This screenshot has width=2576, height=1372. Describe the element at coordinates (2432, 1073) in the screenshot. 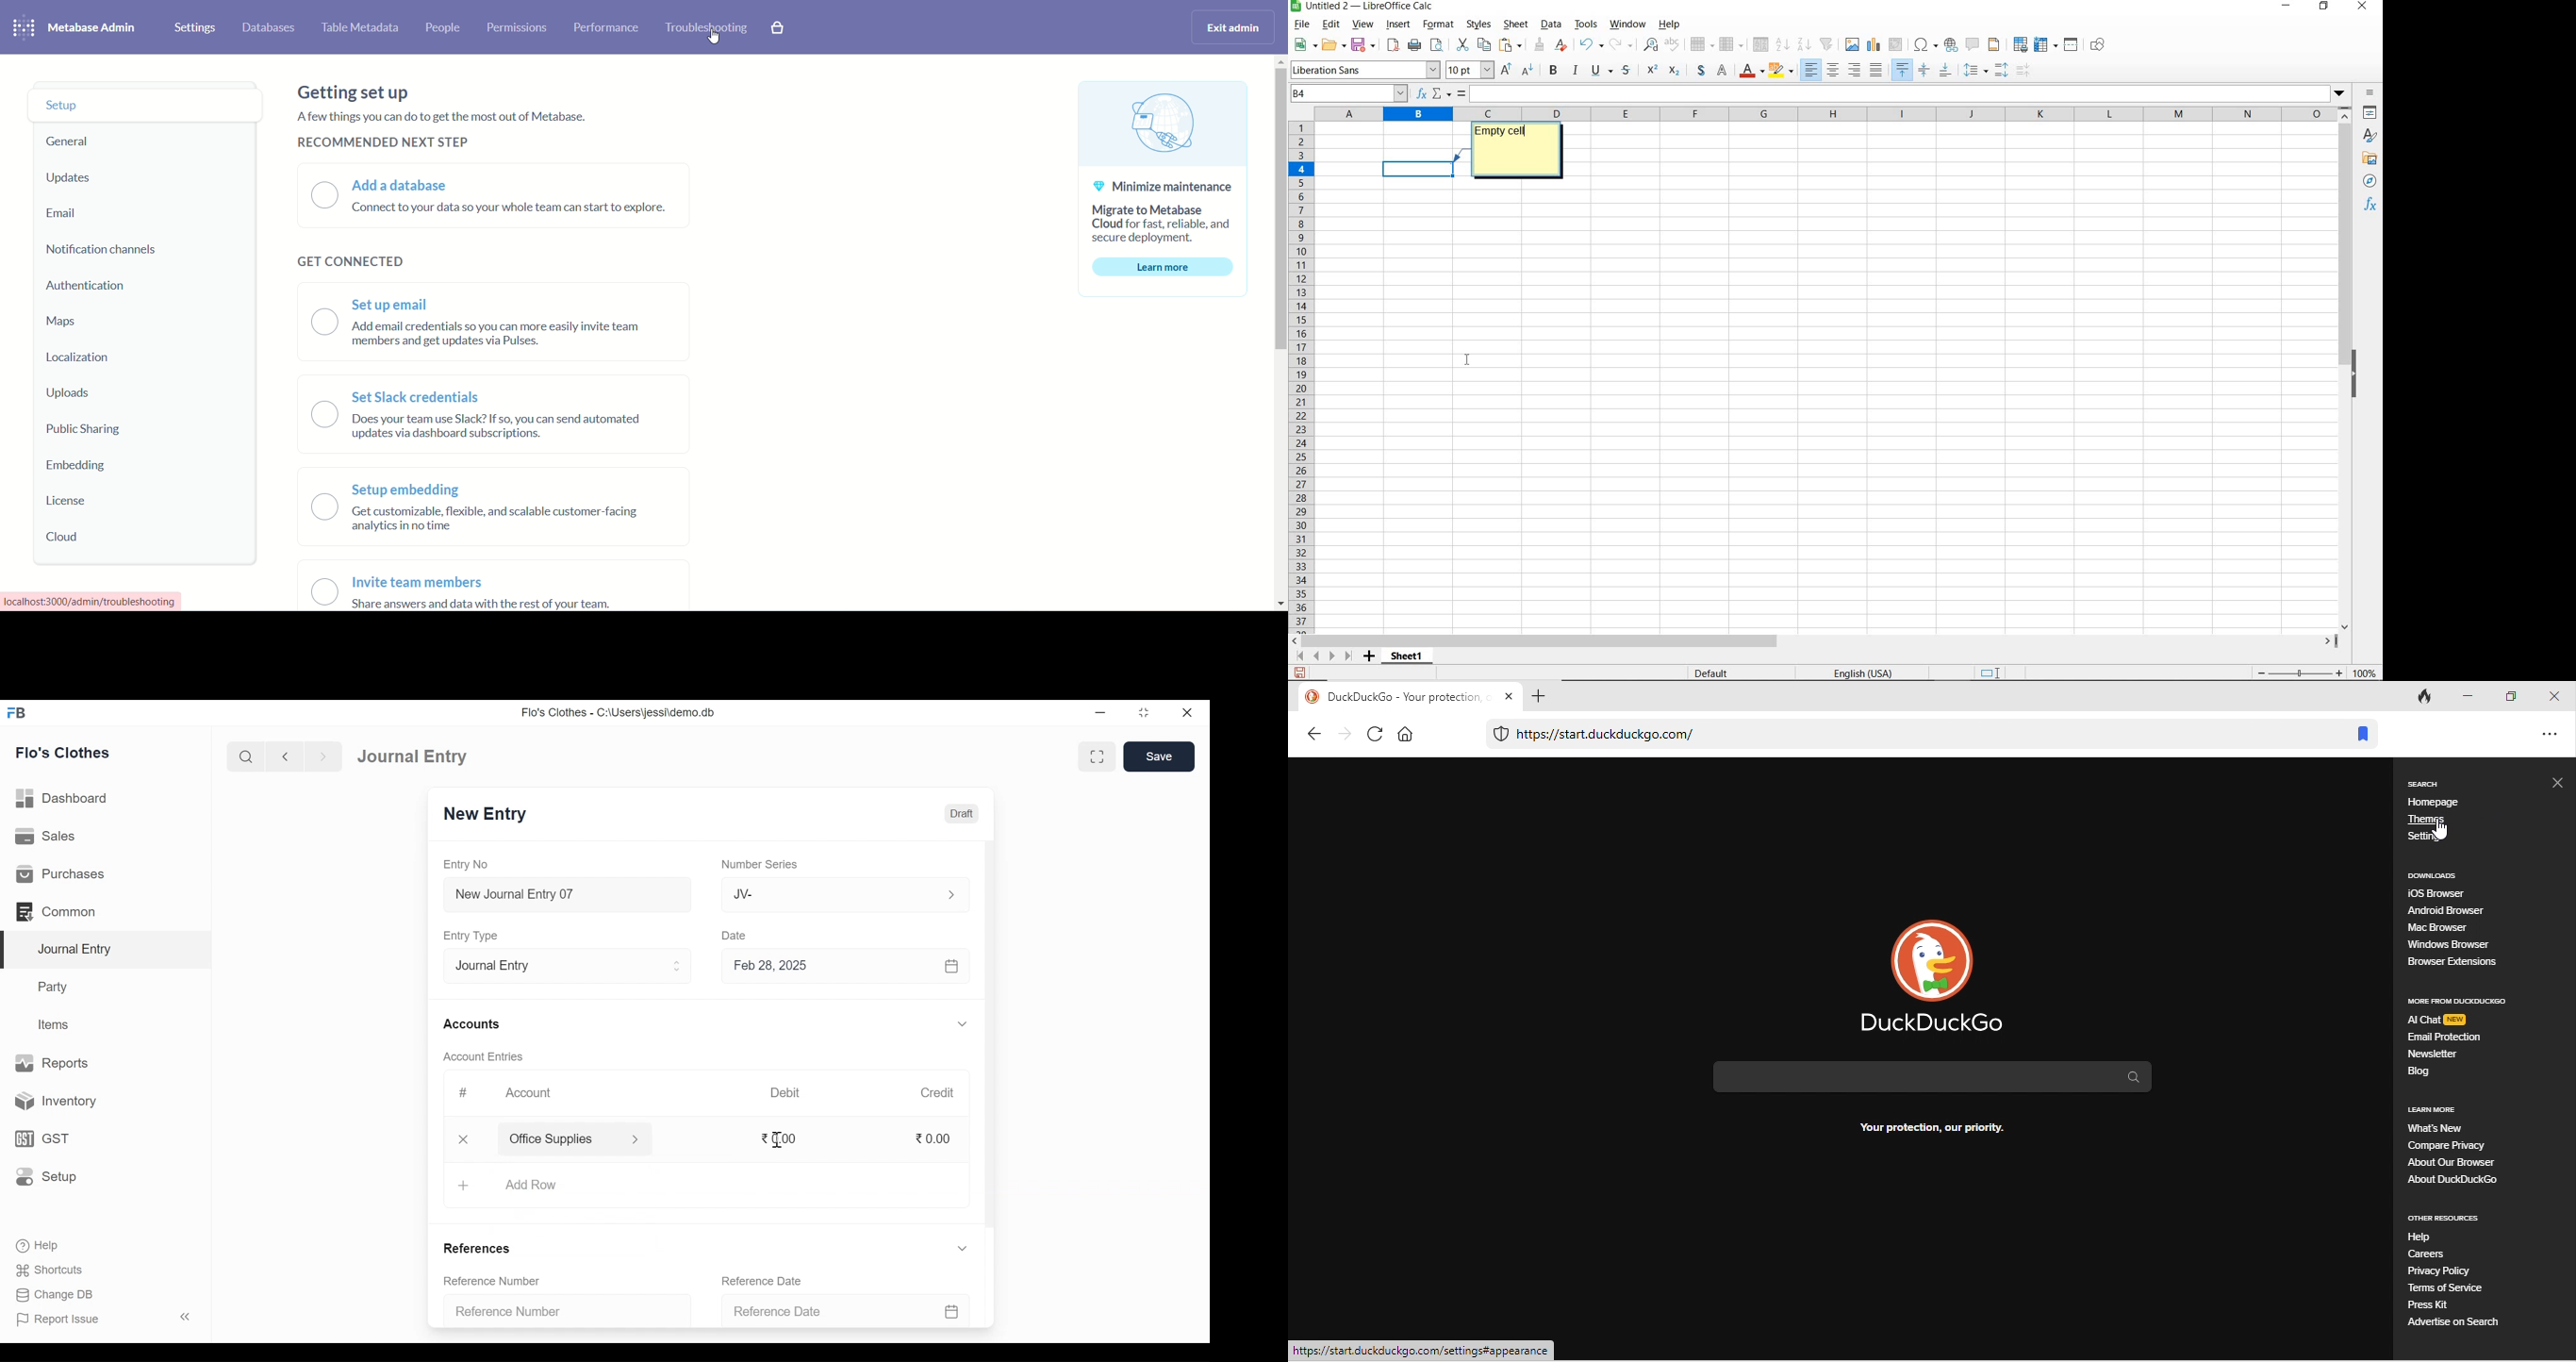

I see `blog` at that location.